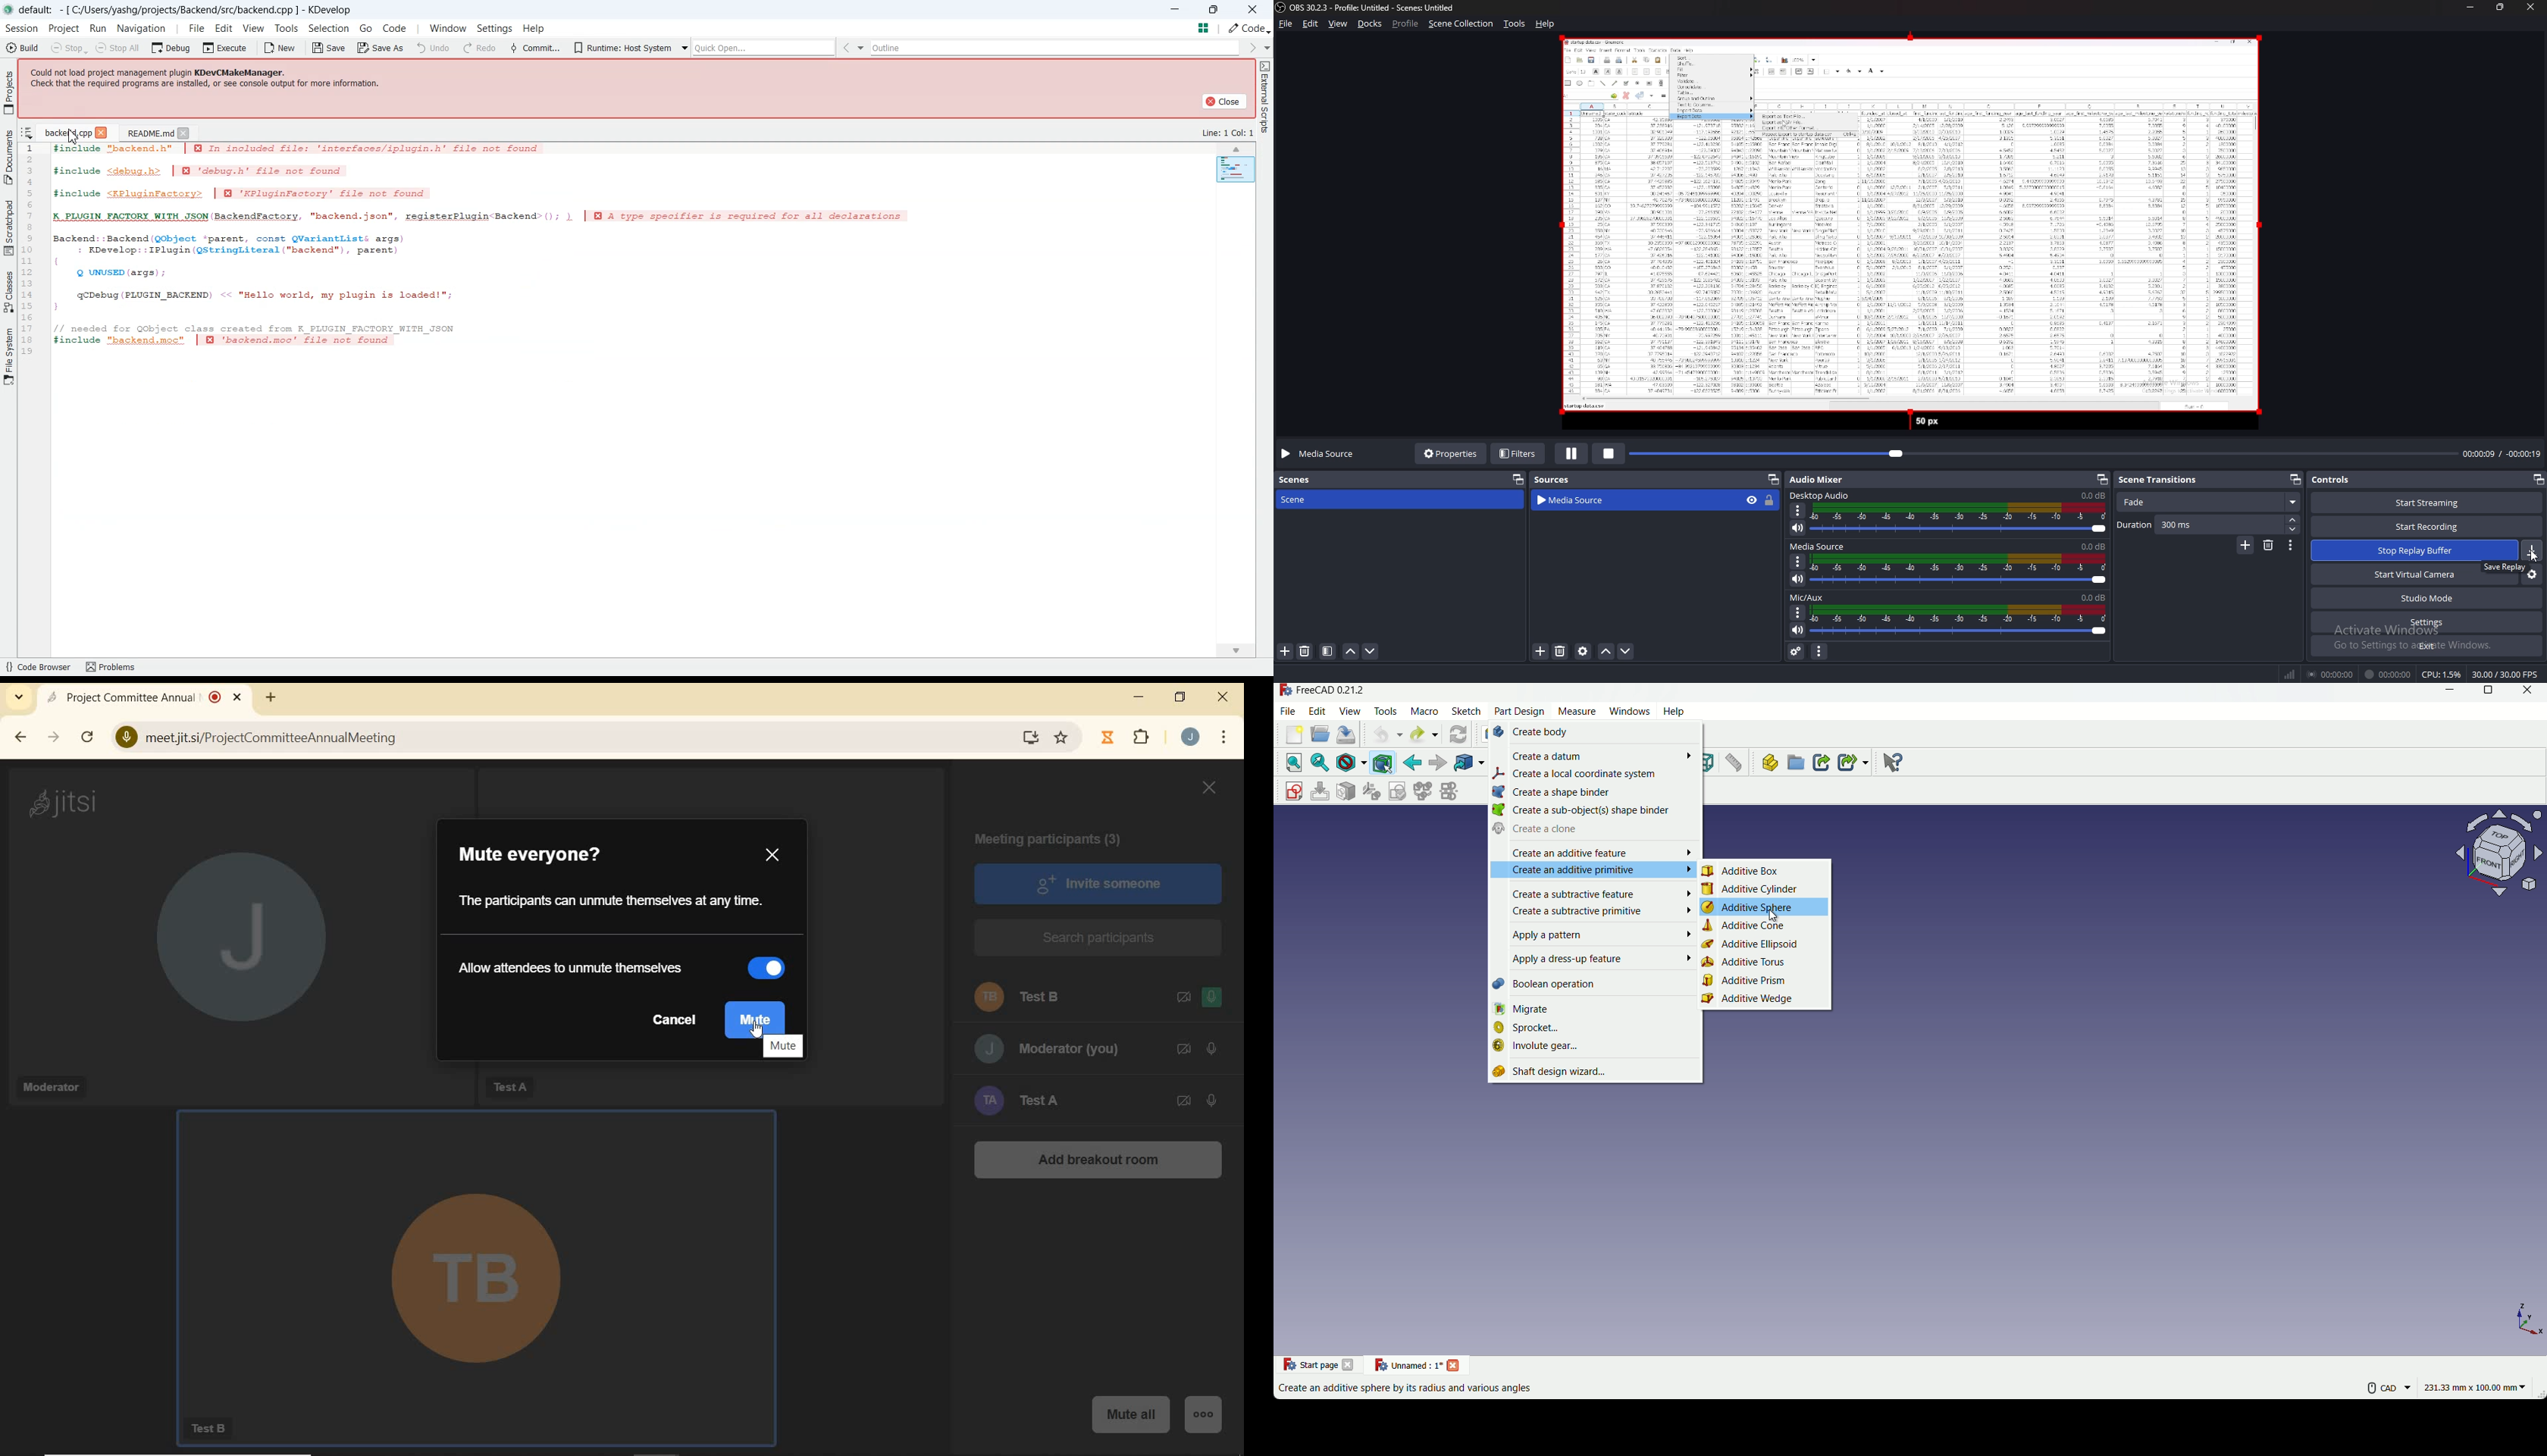 Image resolution: width=2548 pixels, height=1456 pixels. What do you see at coordinates (2476, 1386) in the screenshot?
I see `measuring unit` at bounding box center [2476, 1386].